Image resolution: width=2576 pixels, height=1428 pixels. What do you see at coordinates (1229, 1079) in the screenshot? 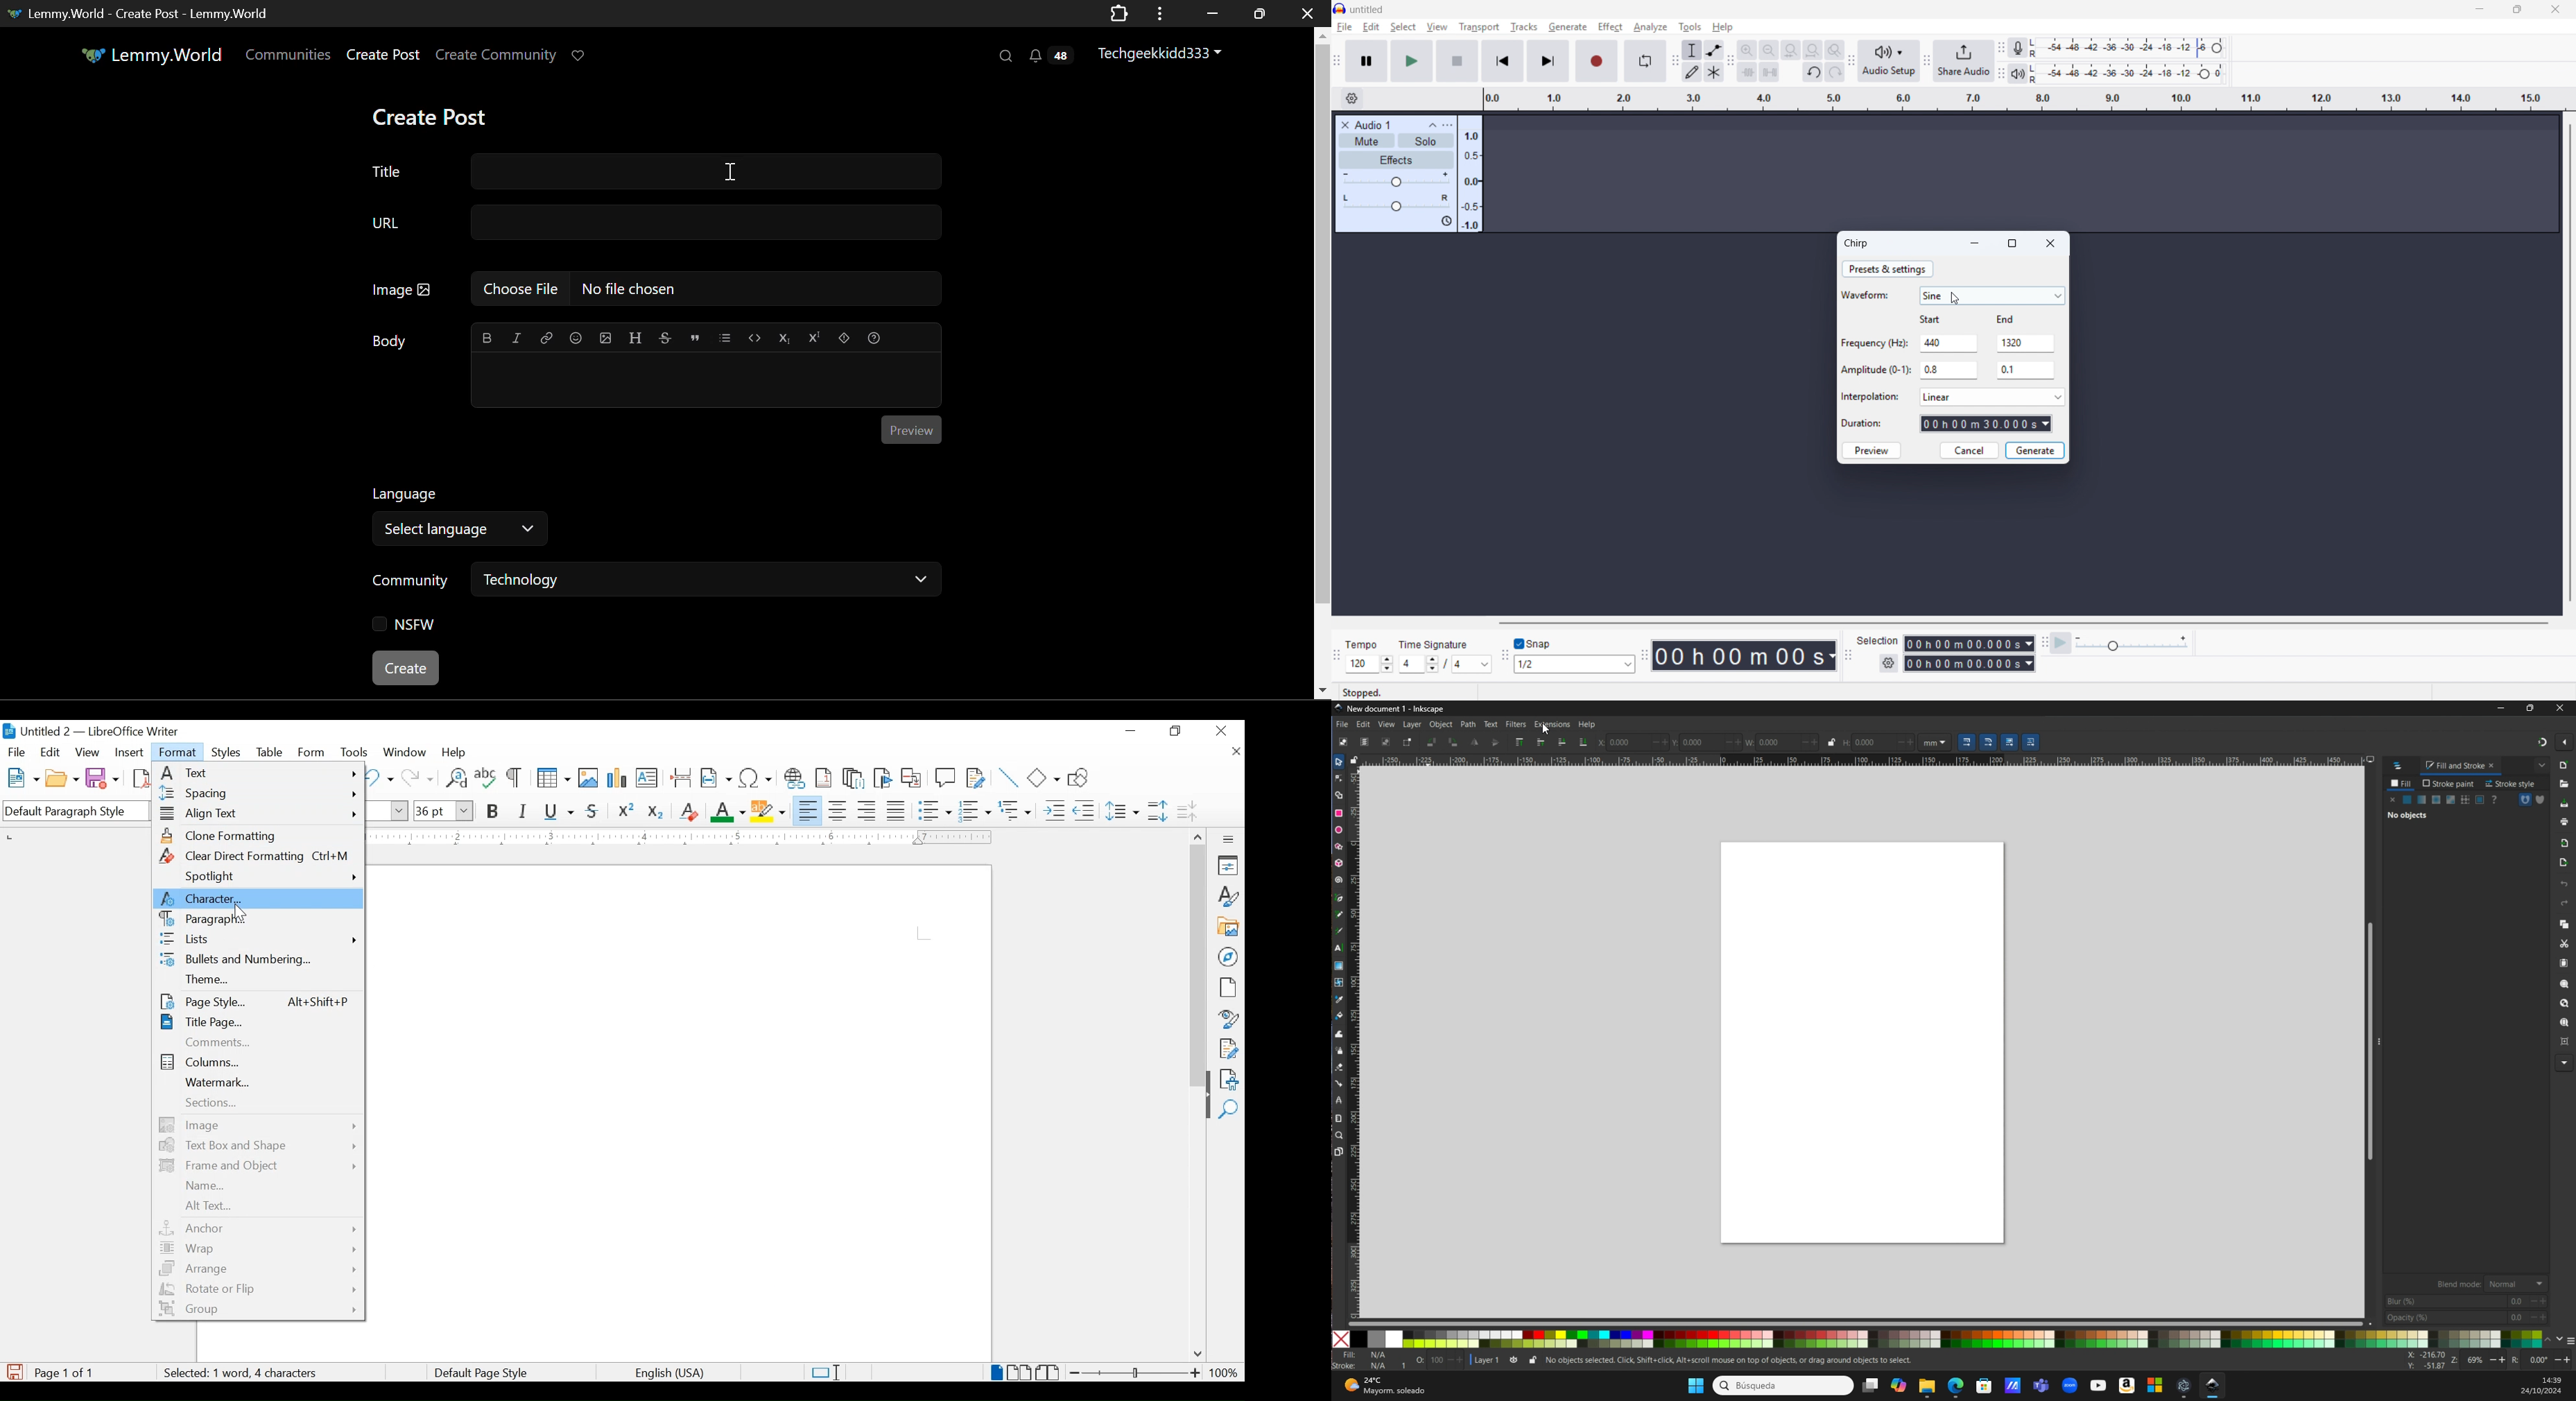
I see `accessibility check` at bounding box center [1229, 1079].